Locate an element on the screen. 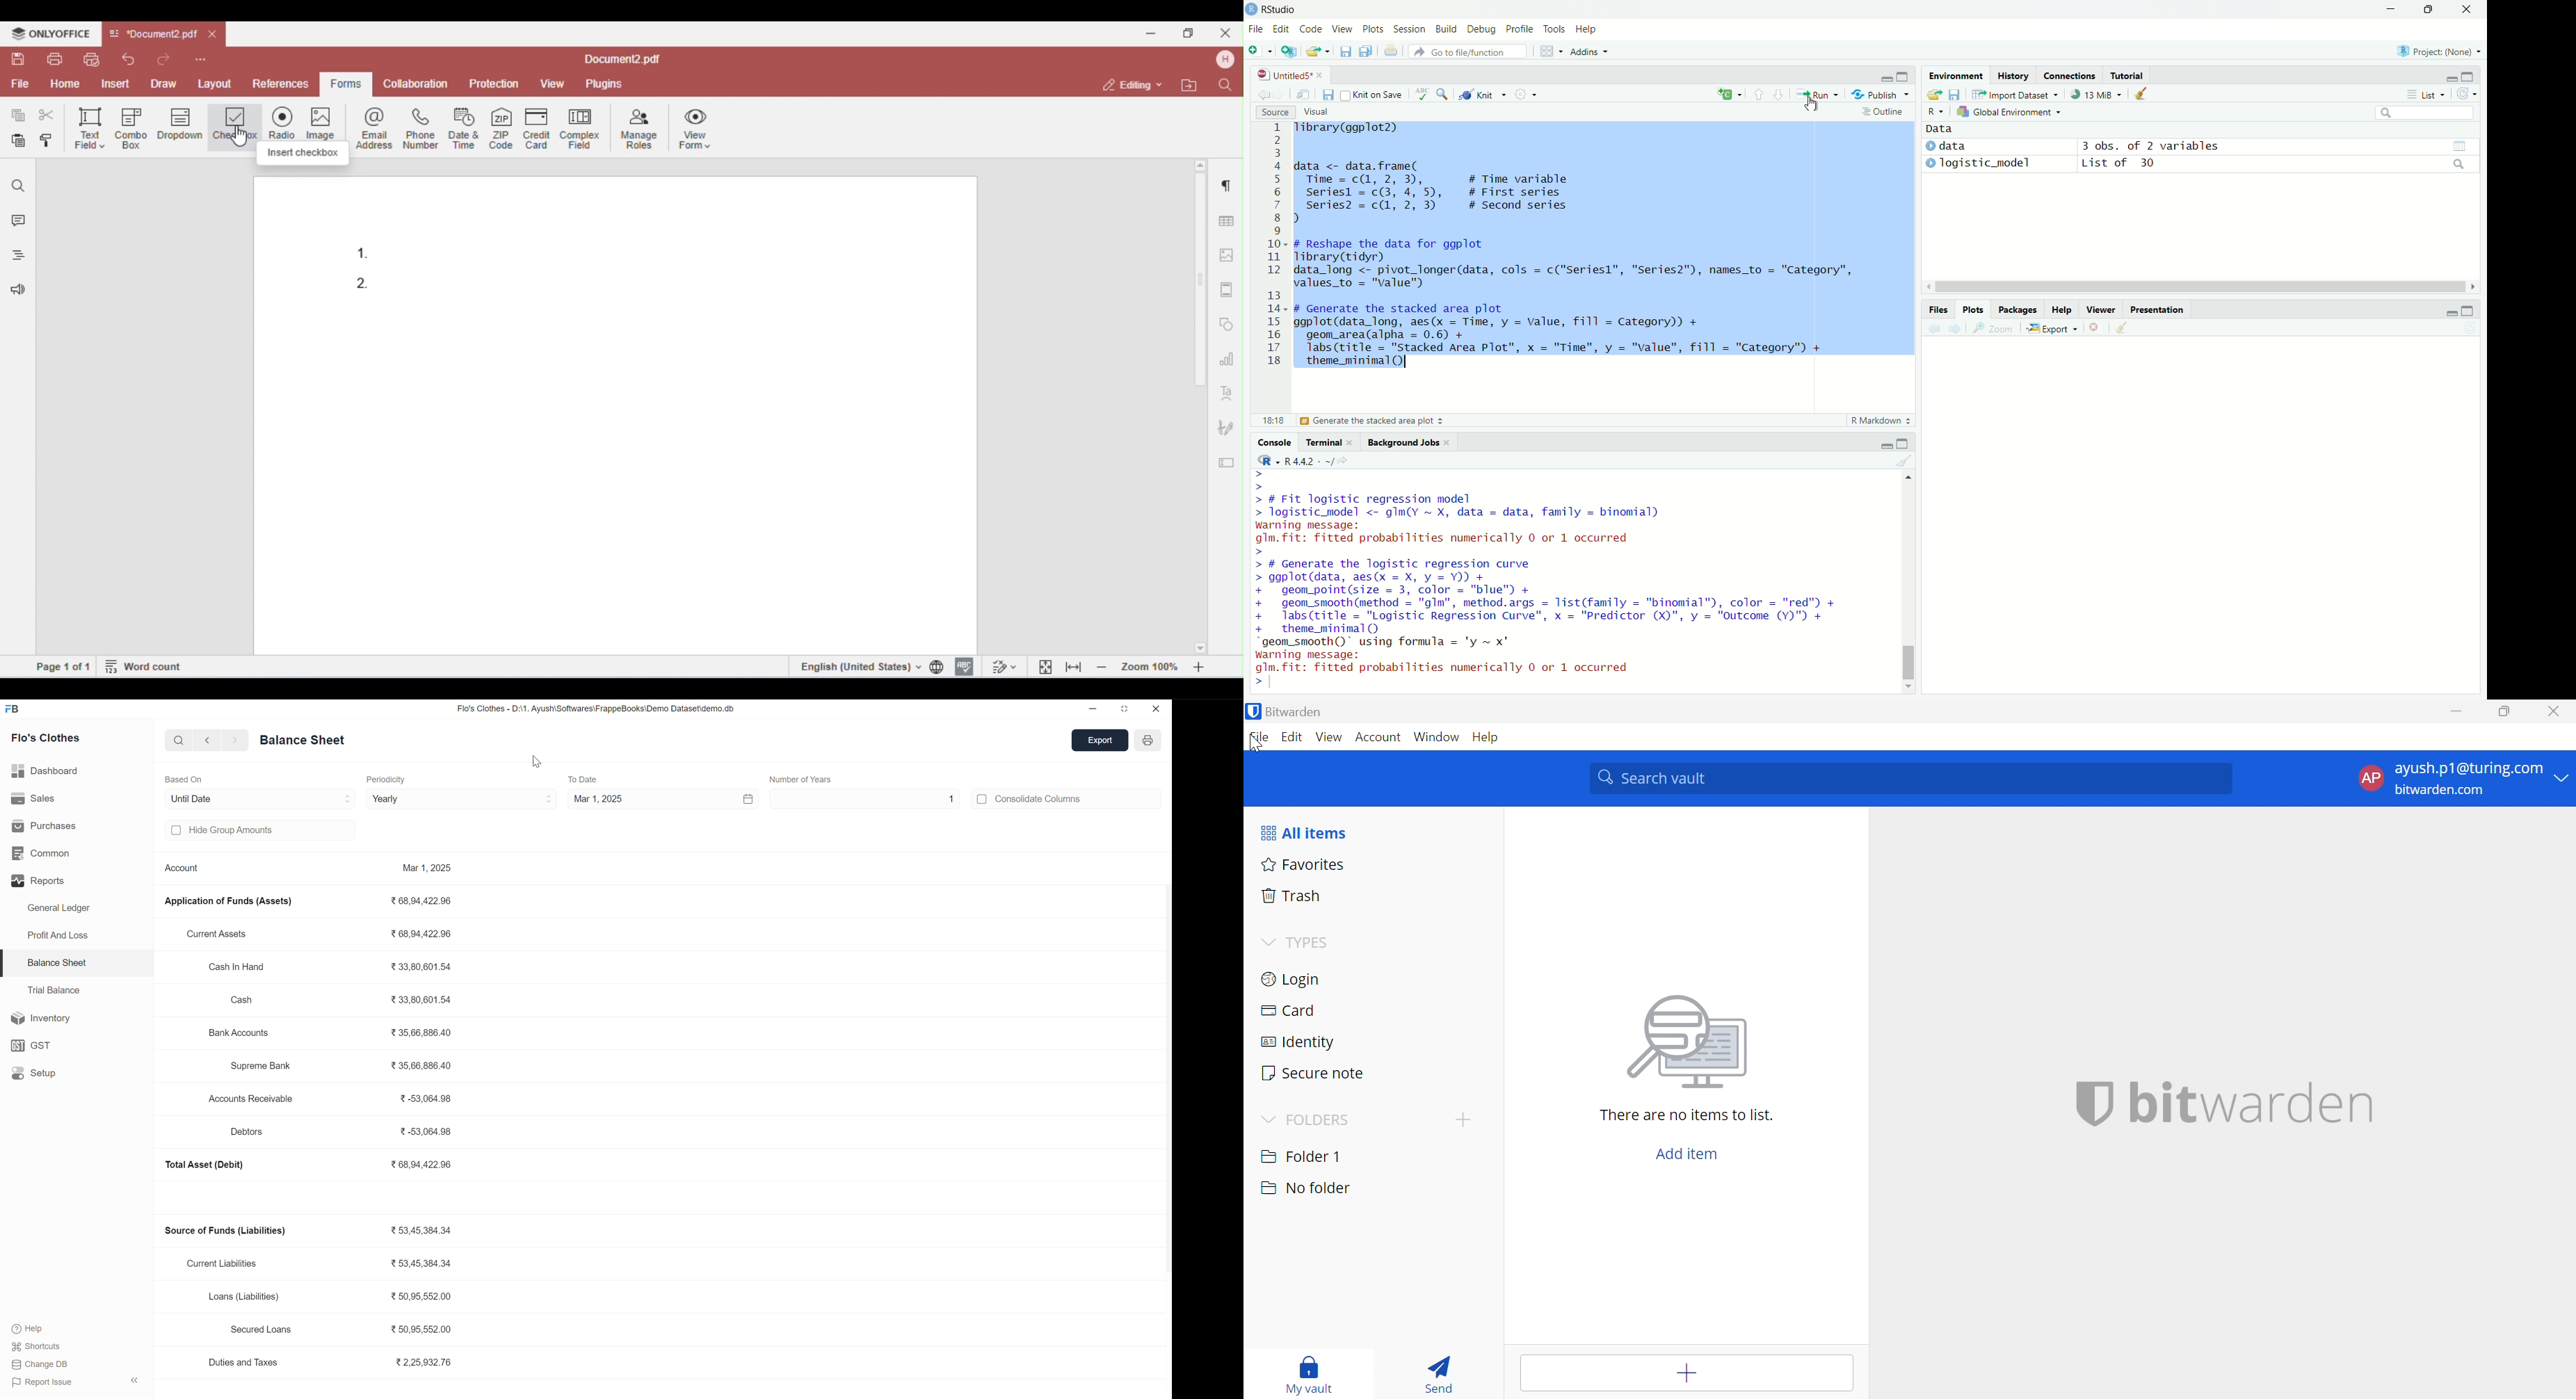 This screenshot has height=1400, width=2576. To Date is located at coordinates (586, 776).